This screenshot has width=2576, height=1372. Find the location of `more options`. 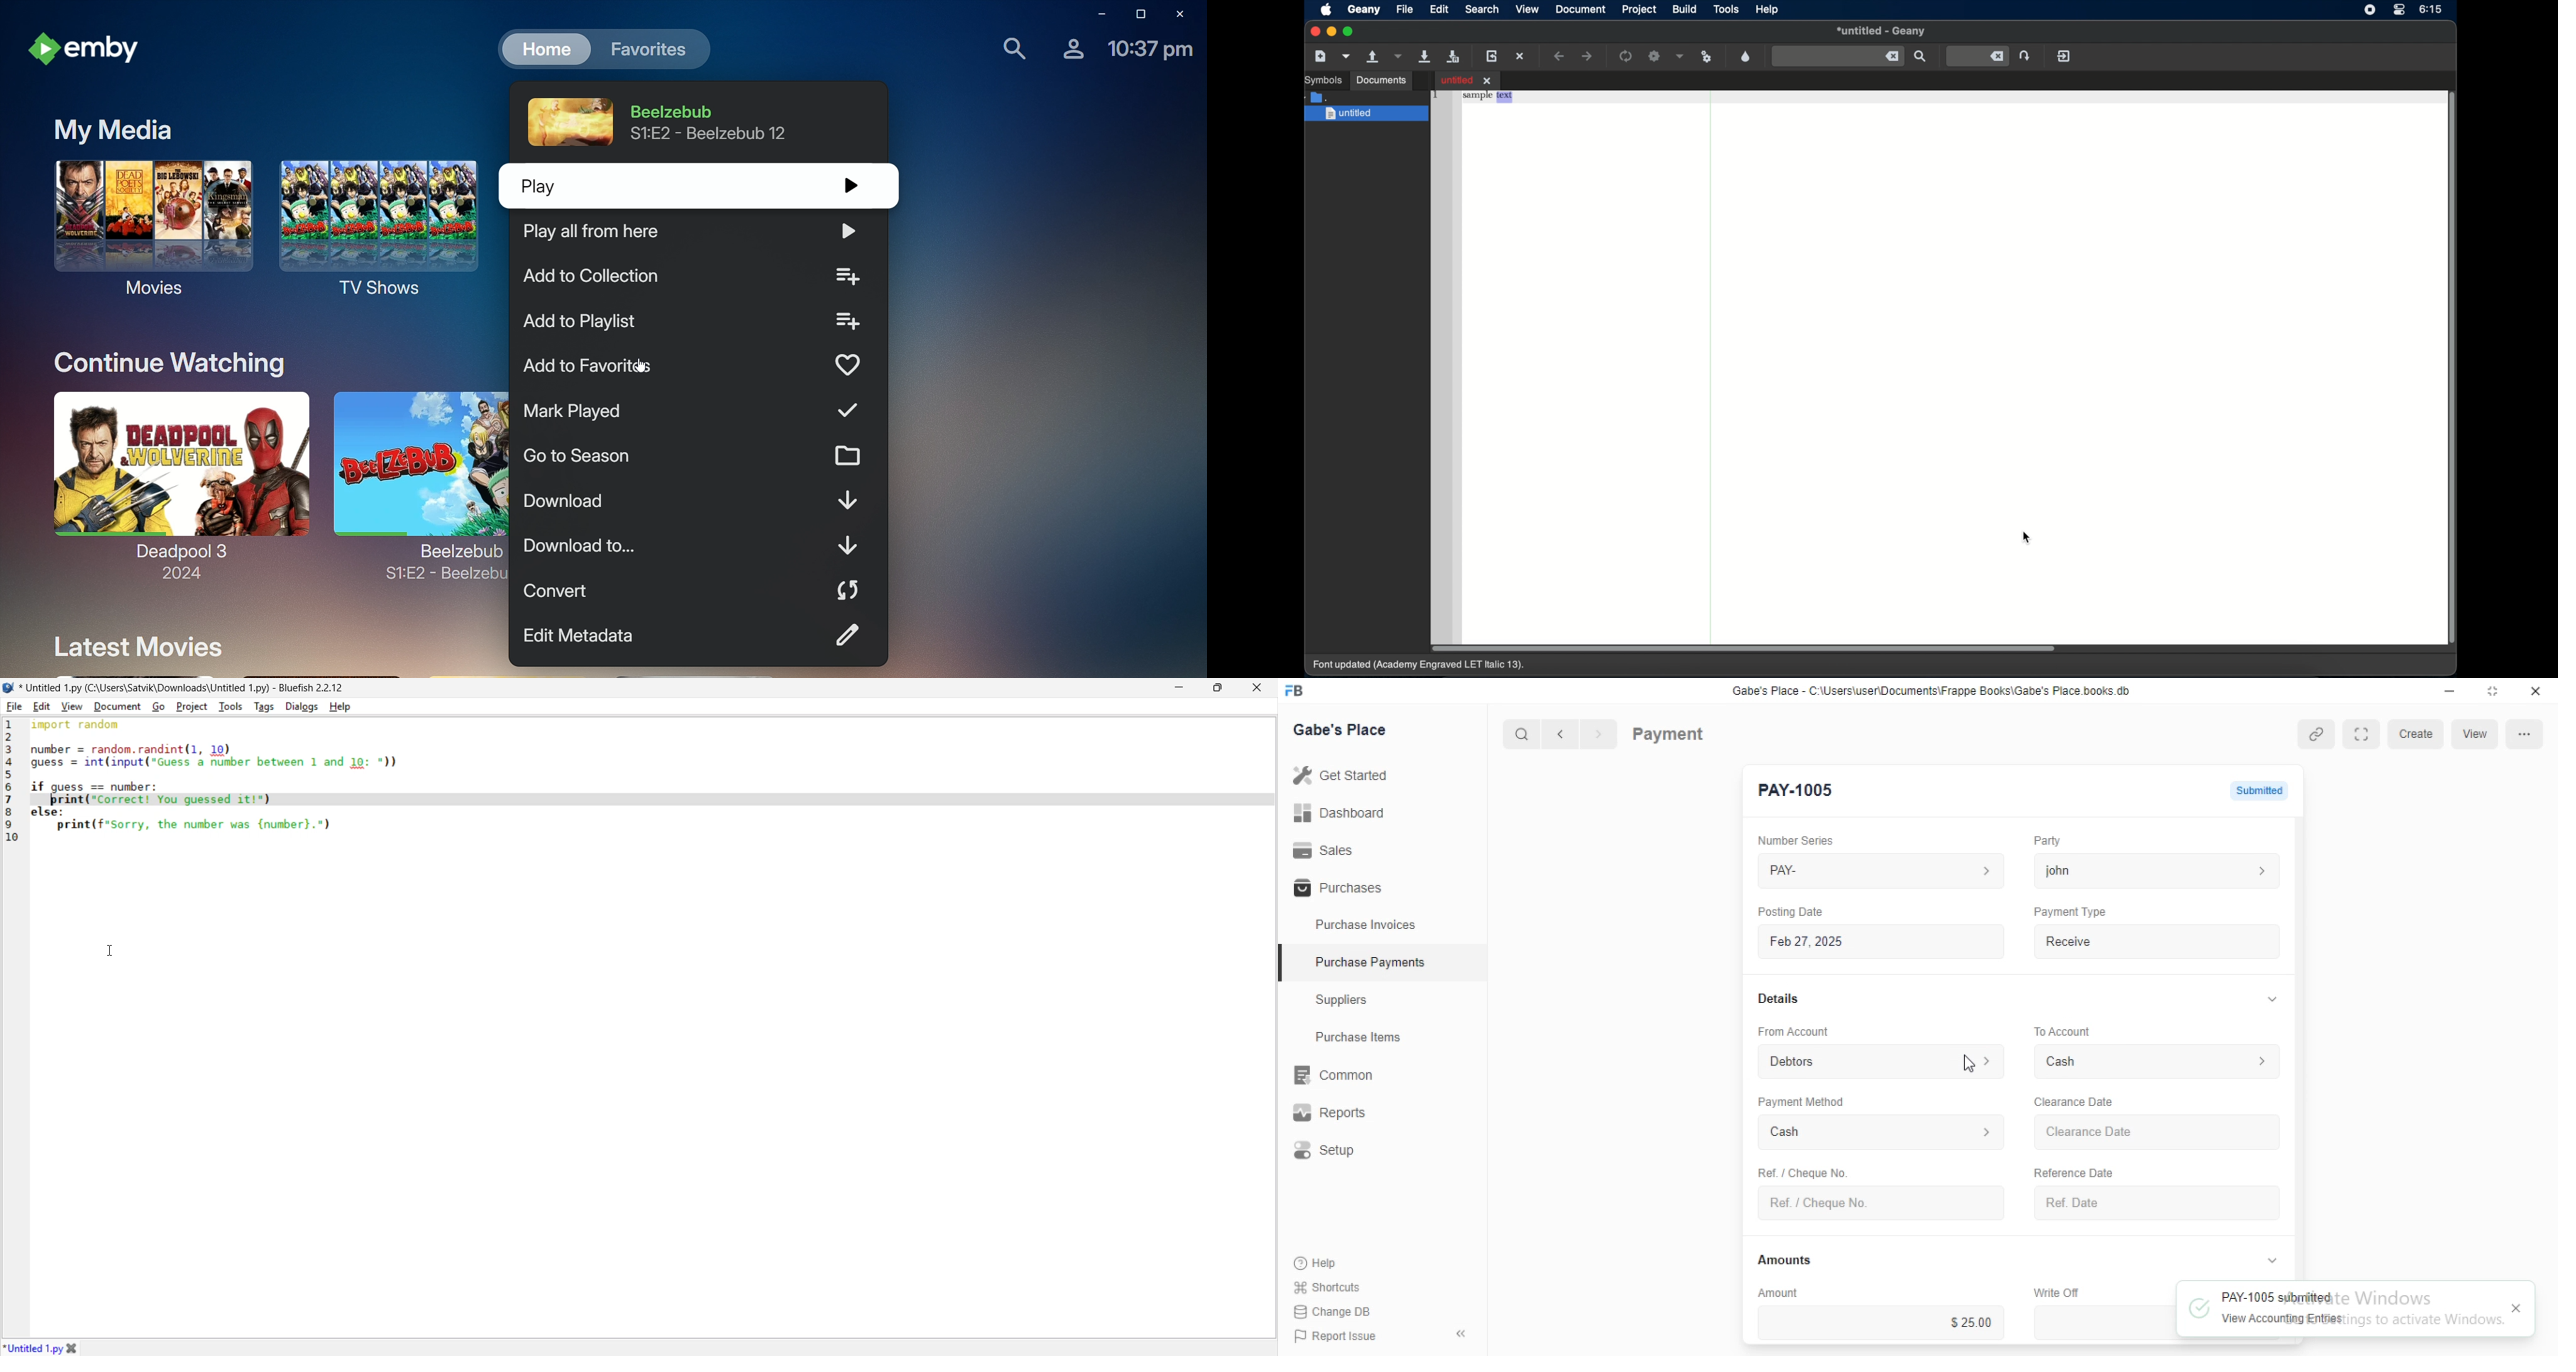

more options is located at coordinates (2524, 734).